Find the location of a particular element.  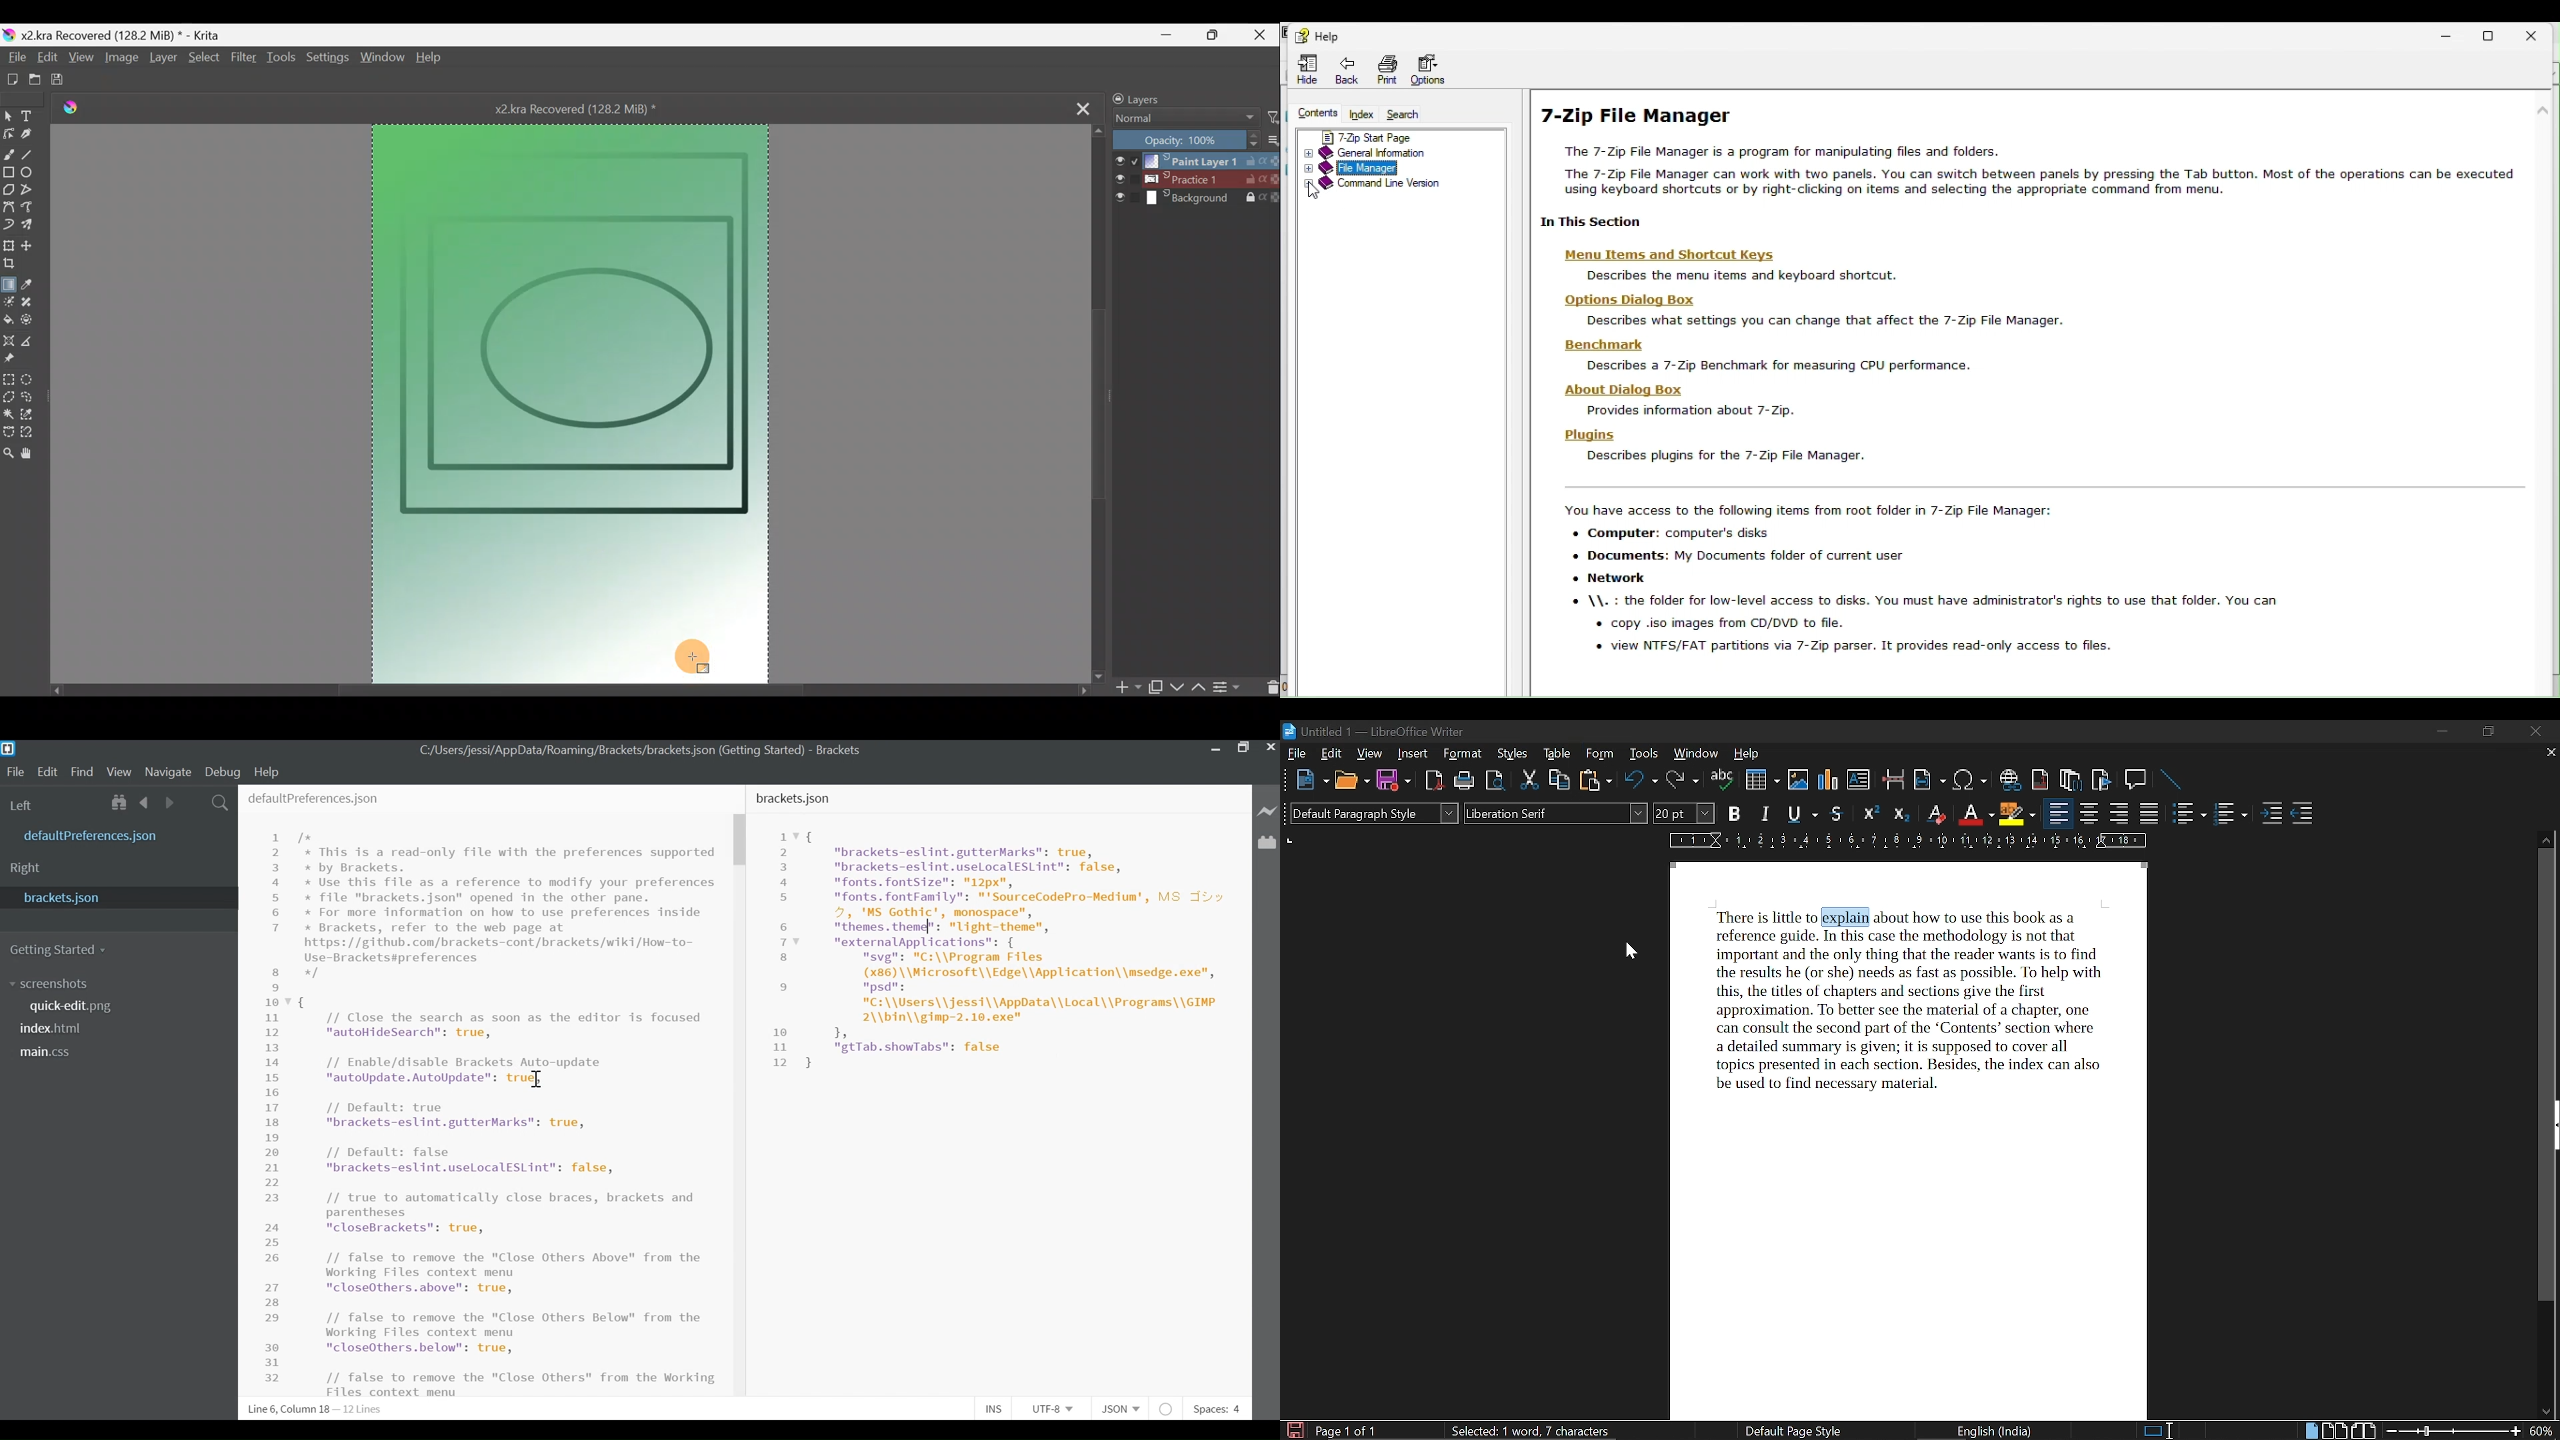

Close is located at coordinates (1271, 747).